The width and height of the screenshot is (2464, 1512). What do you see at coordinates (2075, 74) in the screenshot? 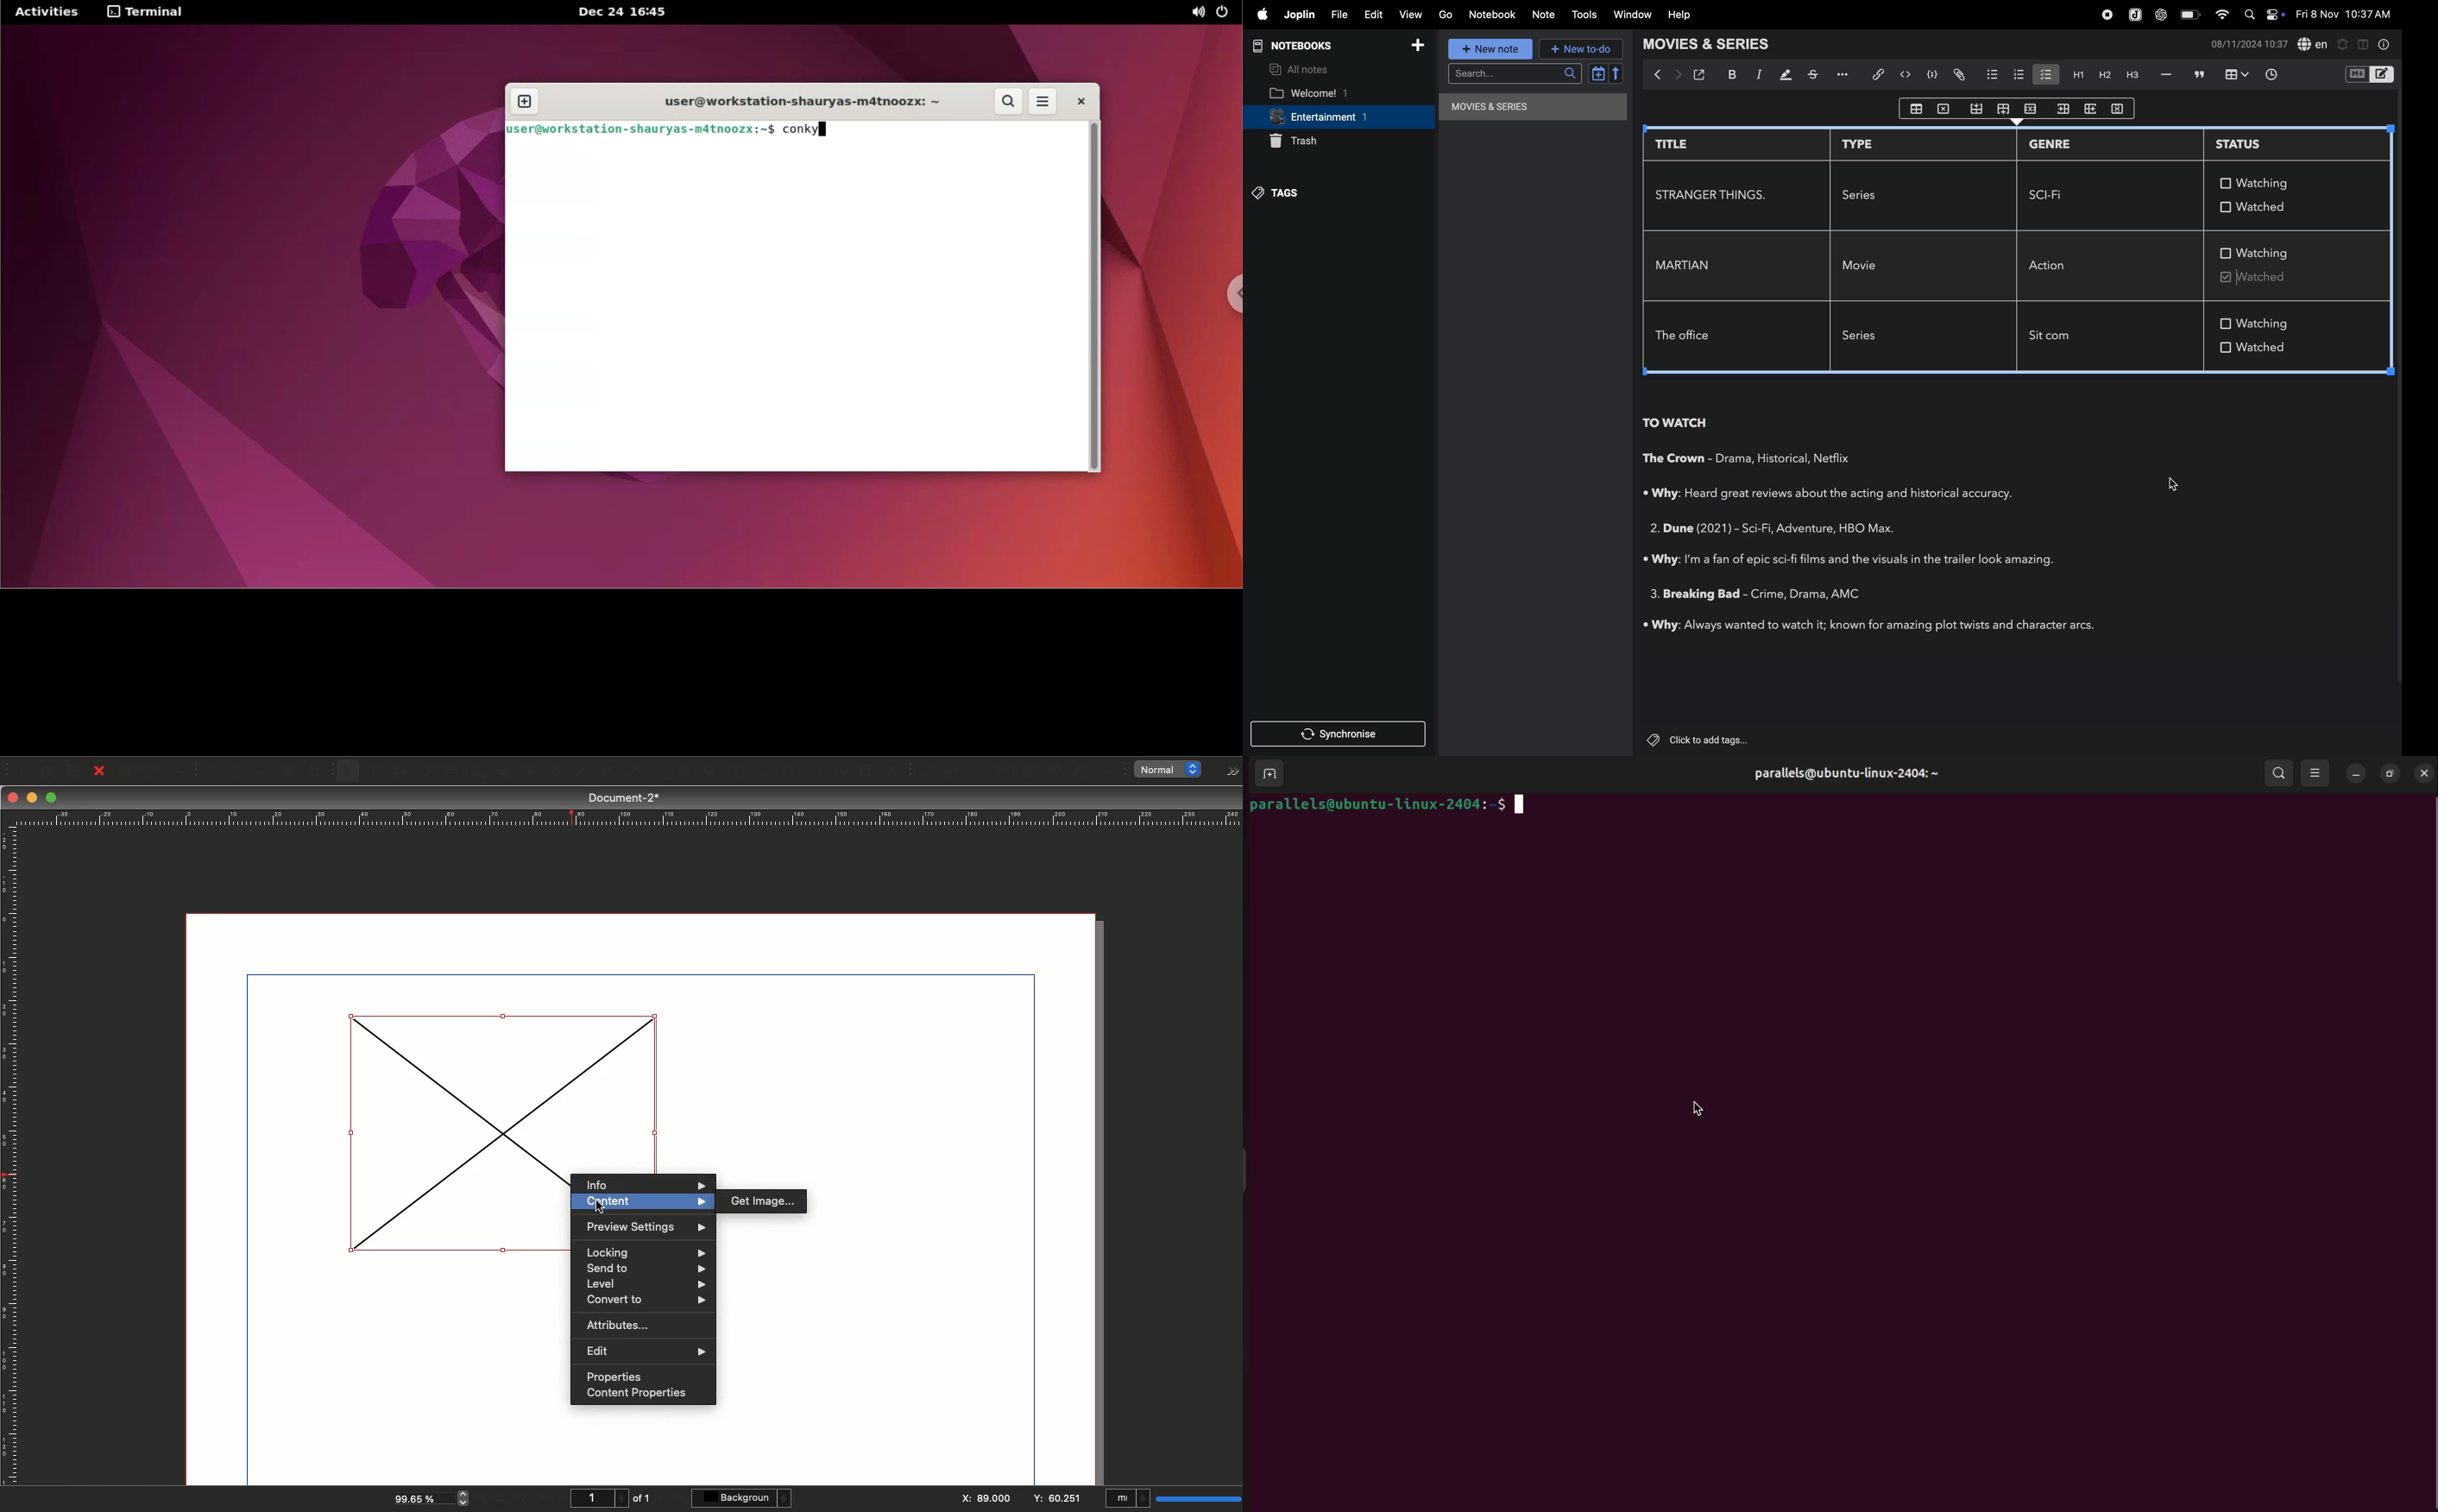
I see `heading 1` at bounding box center [2075, 74].